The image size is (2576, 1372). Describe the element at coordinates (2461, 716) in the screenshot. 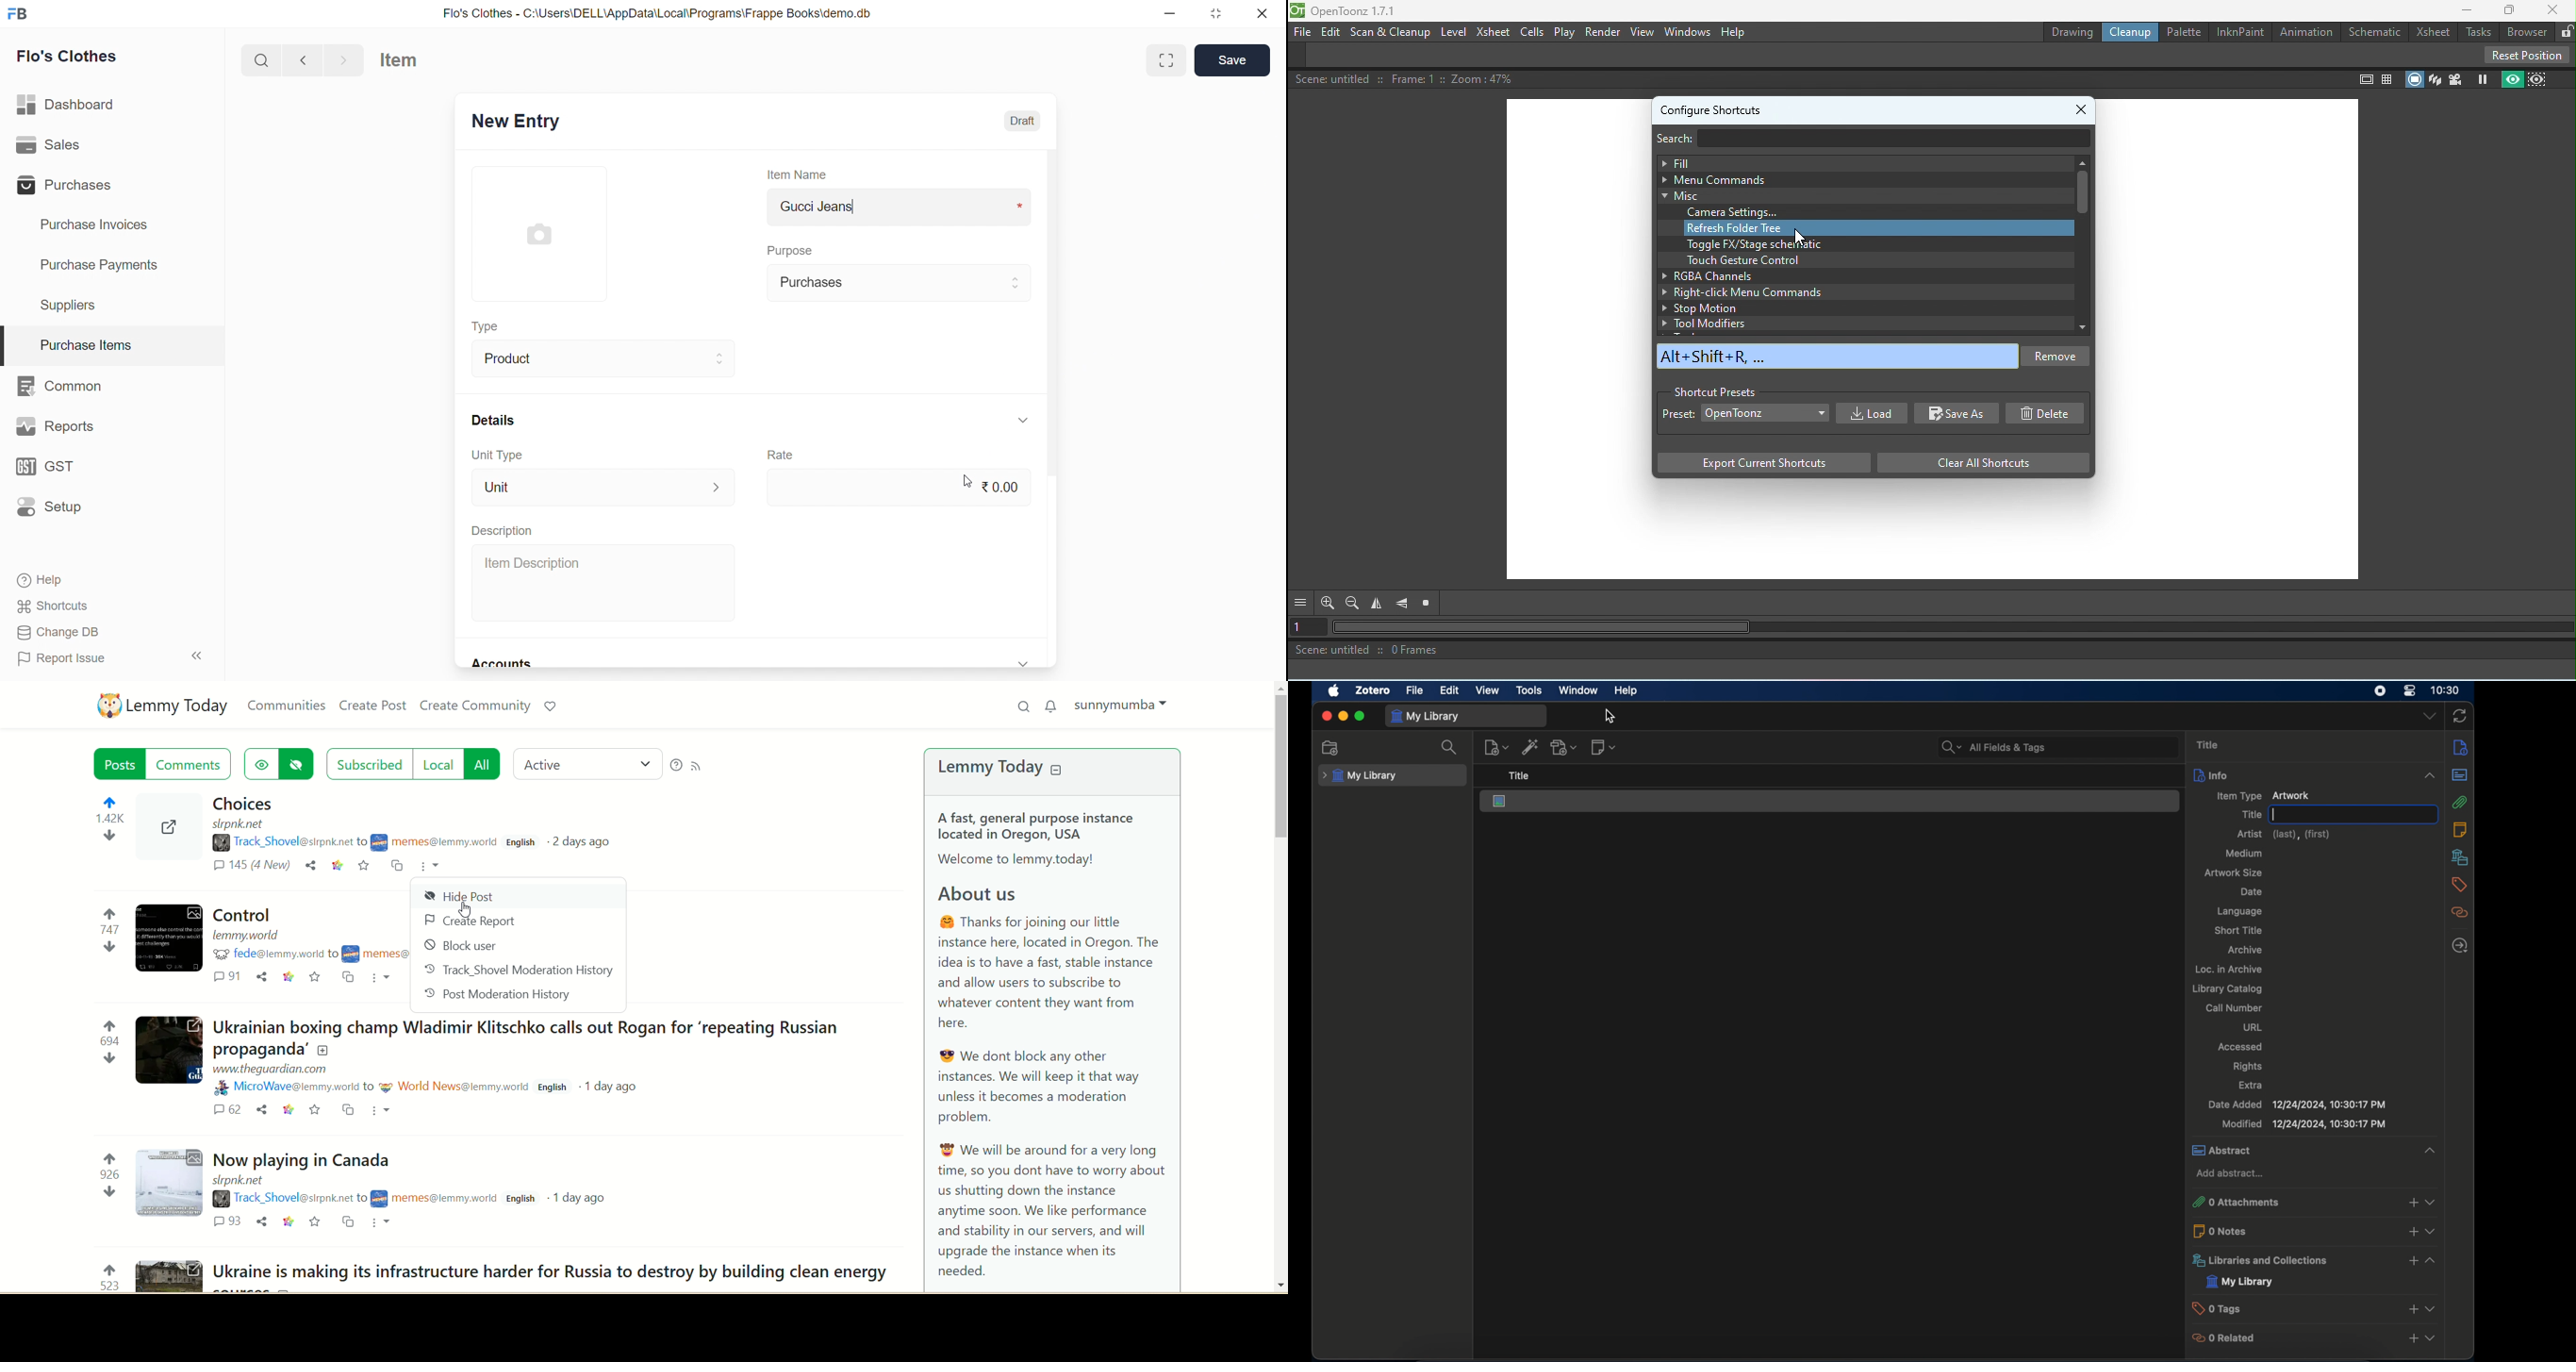

I see `sync` at that location.